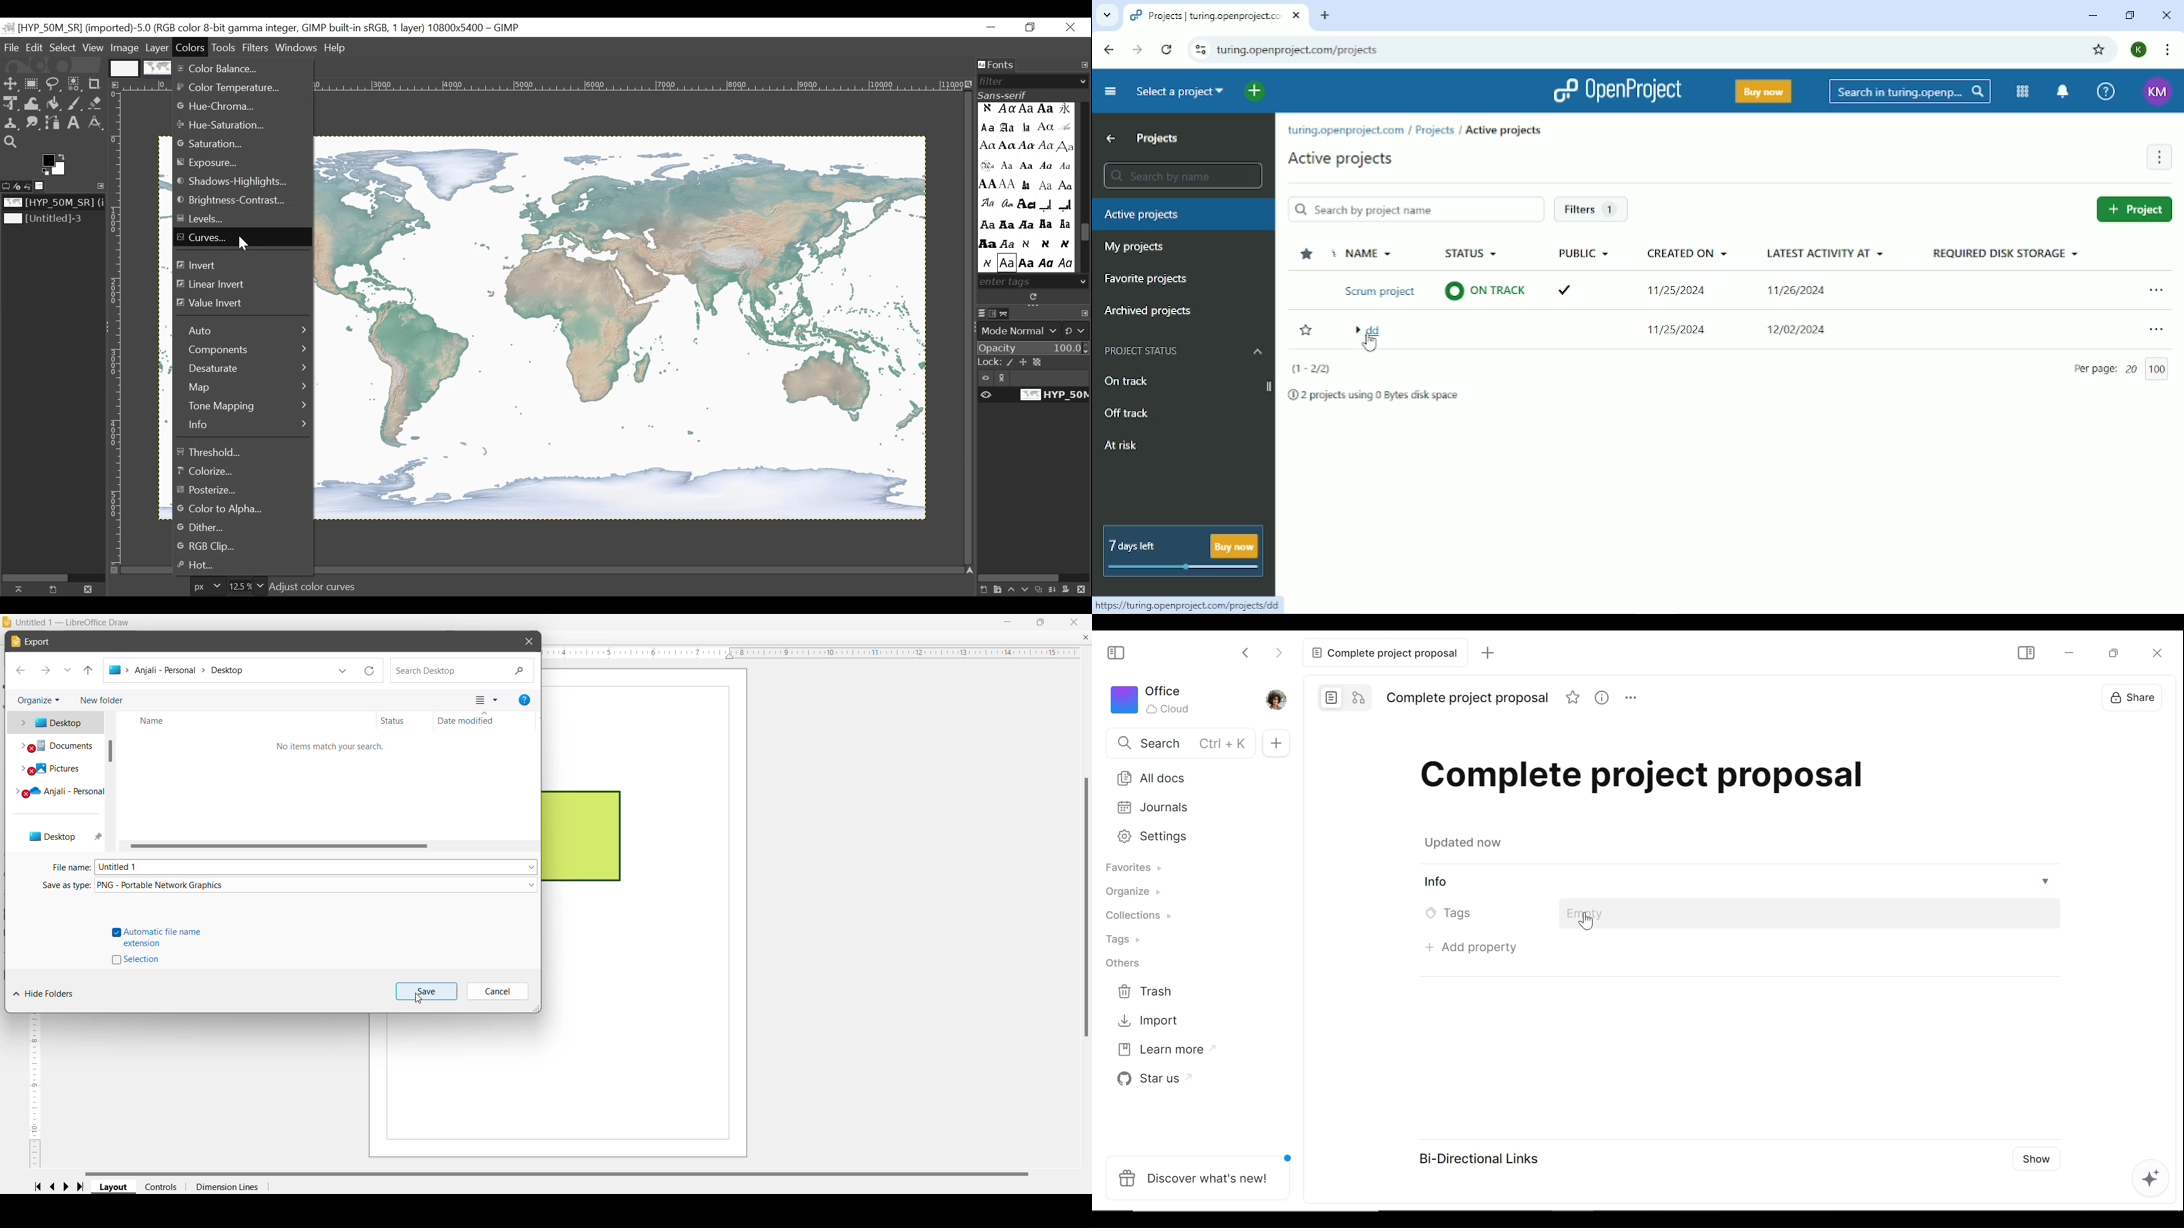  I want to click on Paths Tool, so click(53, 124).